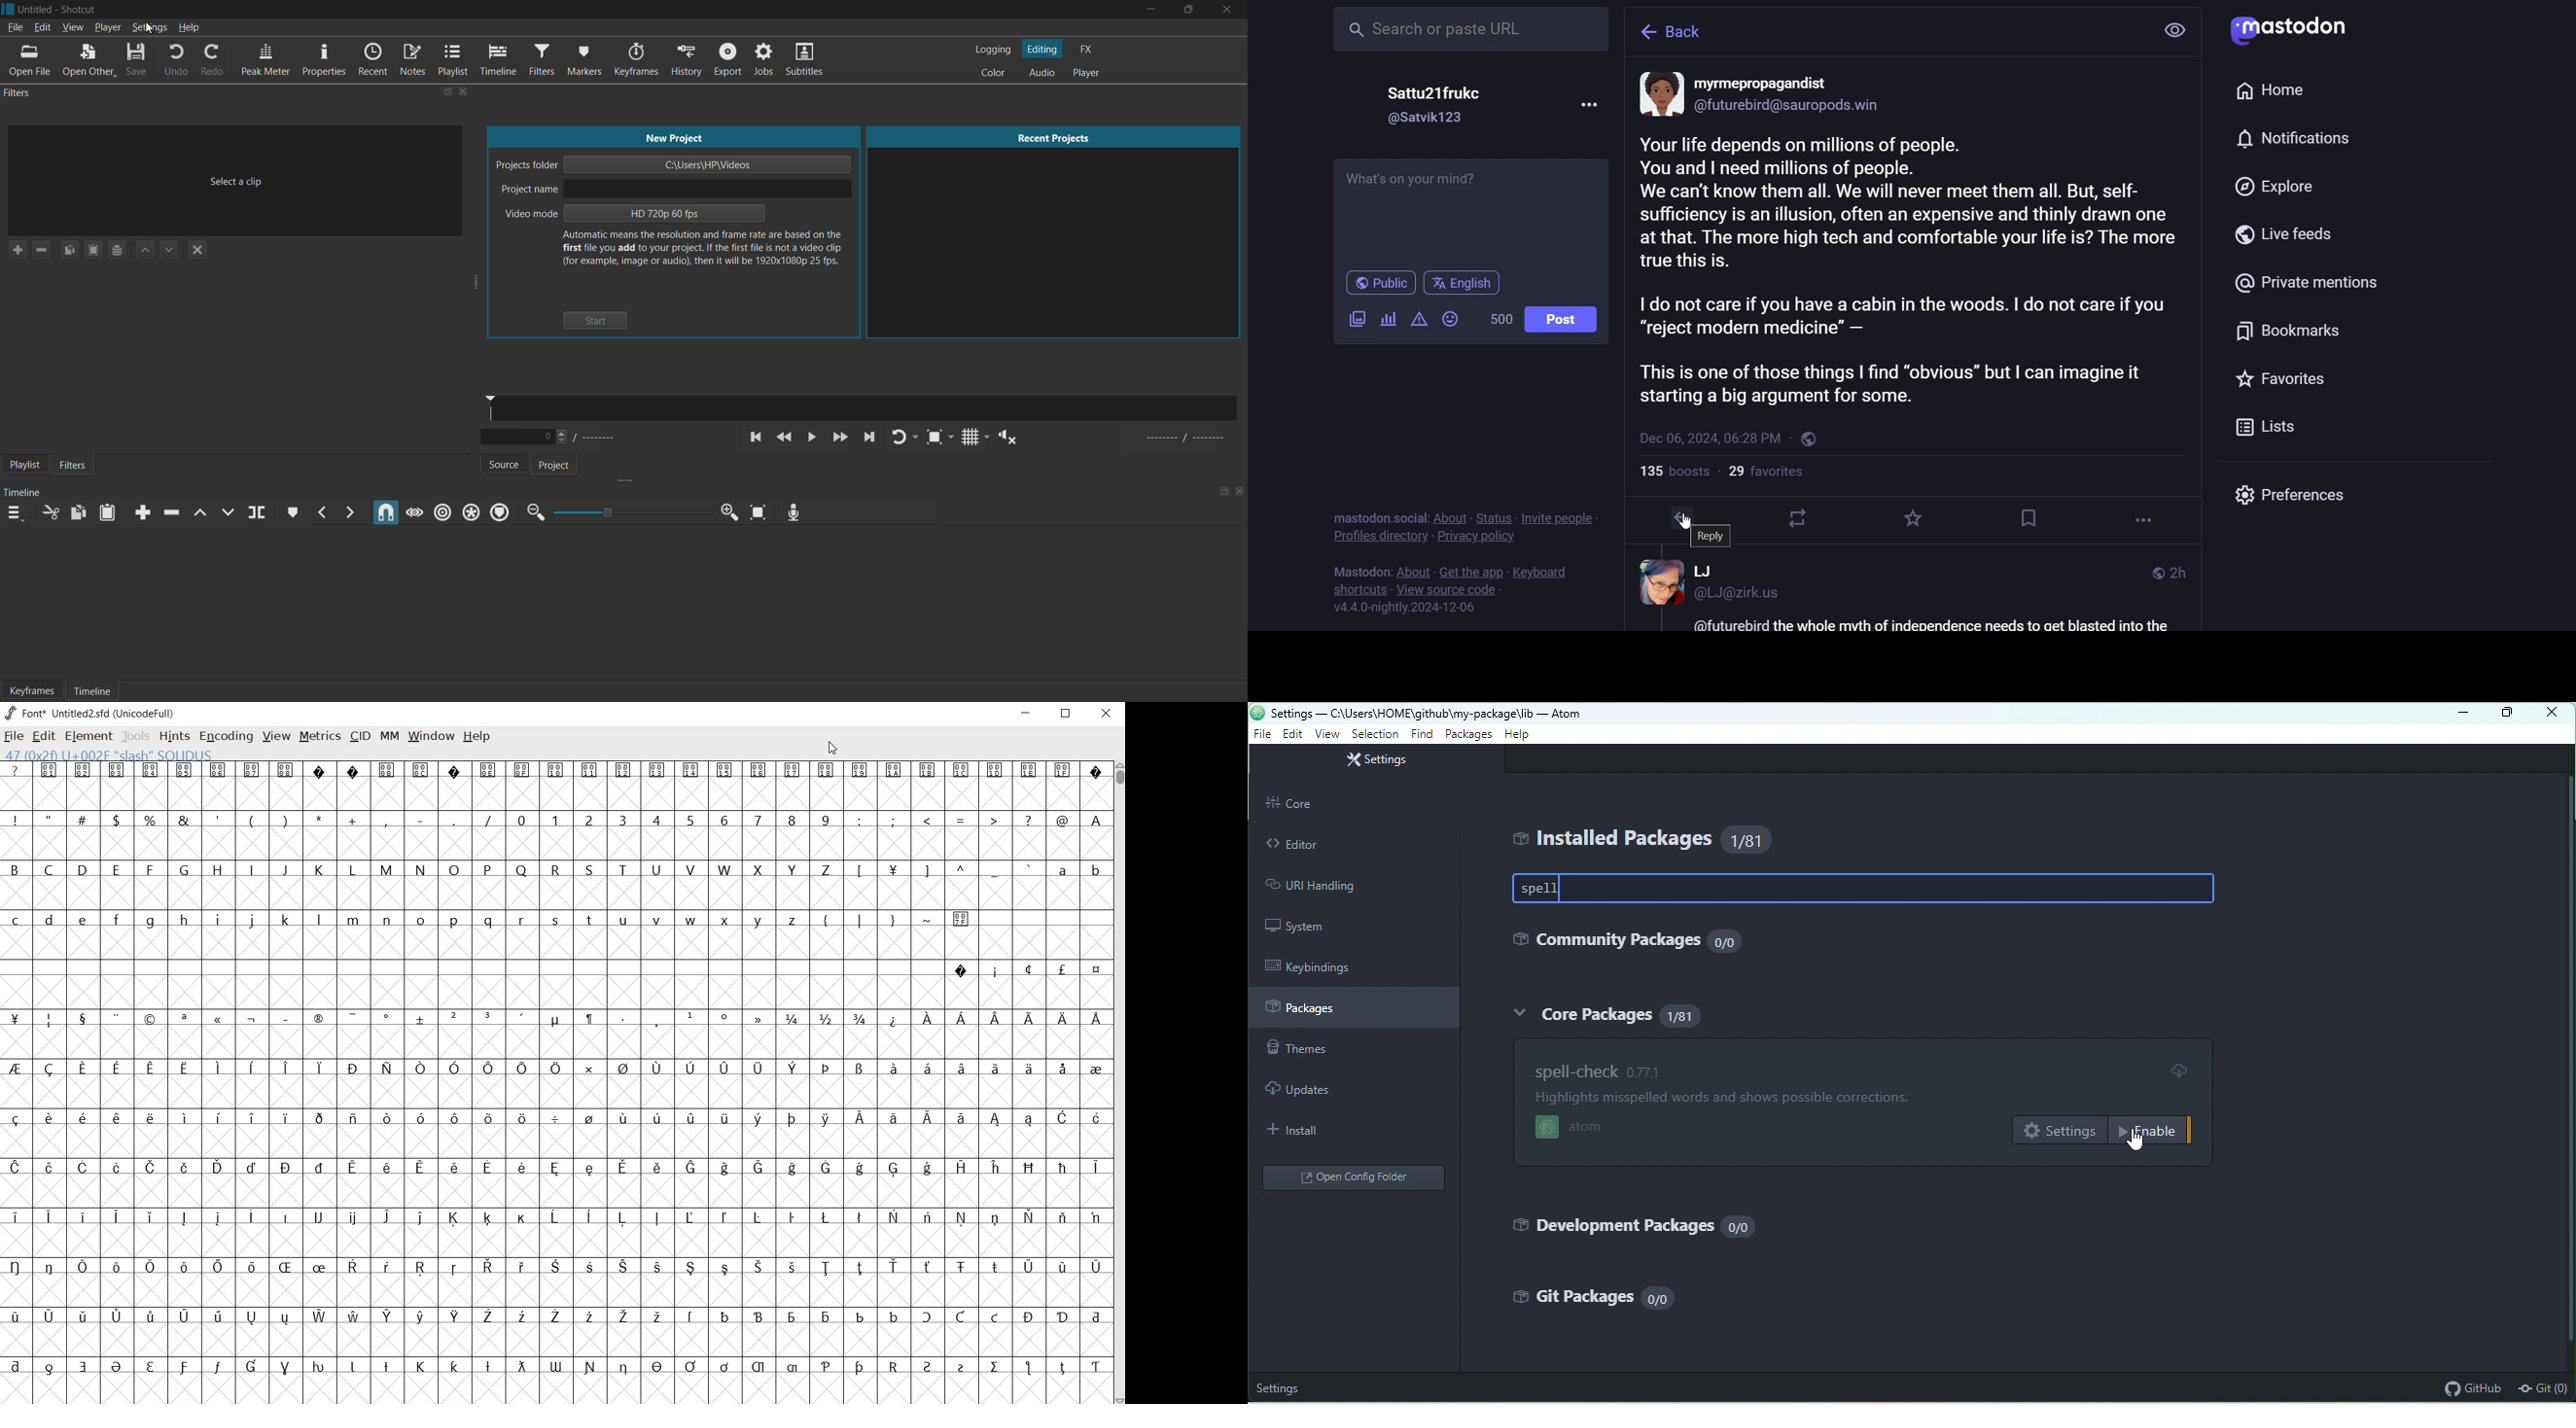  Describe the element at coordinates (2271, 427) in the screenshot. I see `list` at that location.